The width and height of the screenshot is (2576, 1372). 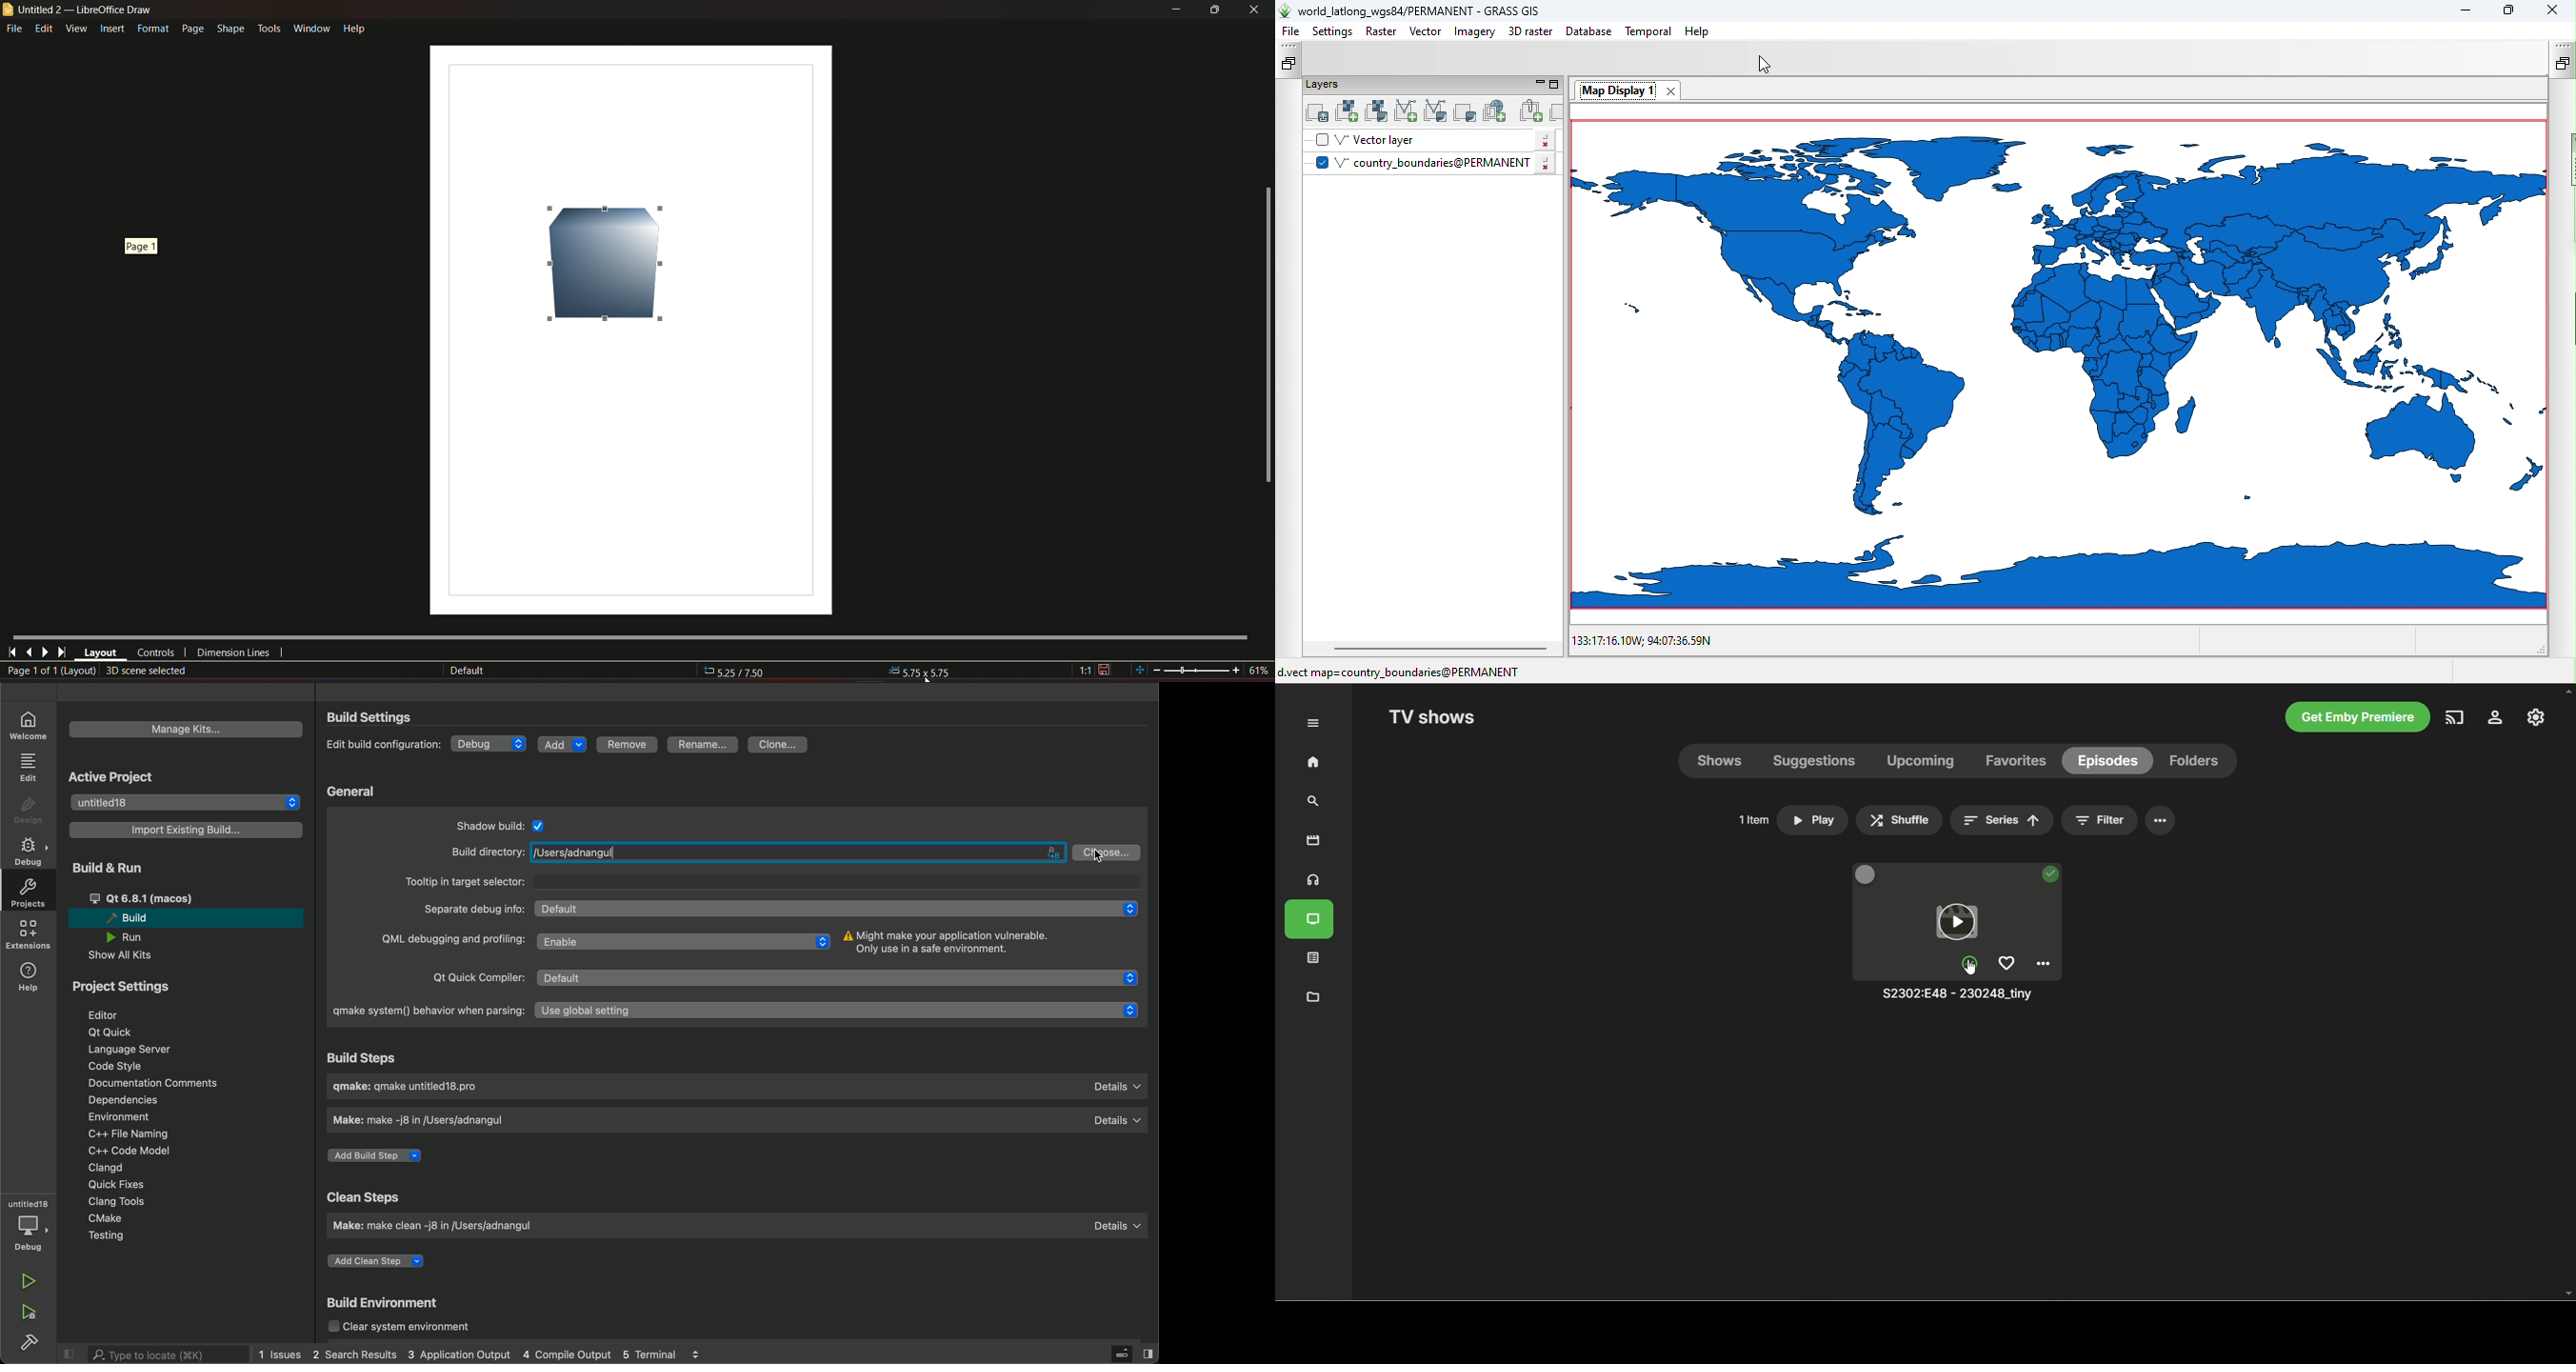 What do you see at coordinates (2053, 874) in the screenshot?
I see `played` at bounding box center [2053, 874].